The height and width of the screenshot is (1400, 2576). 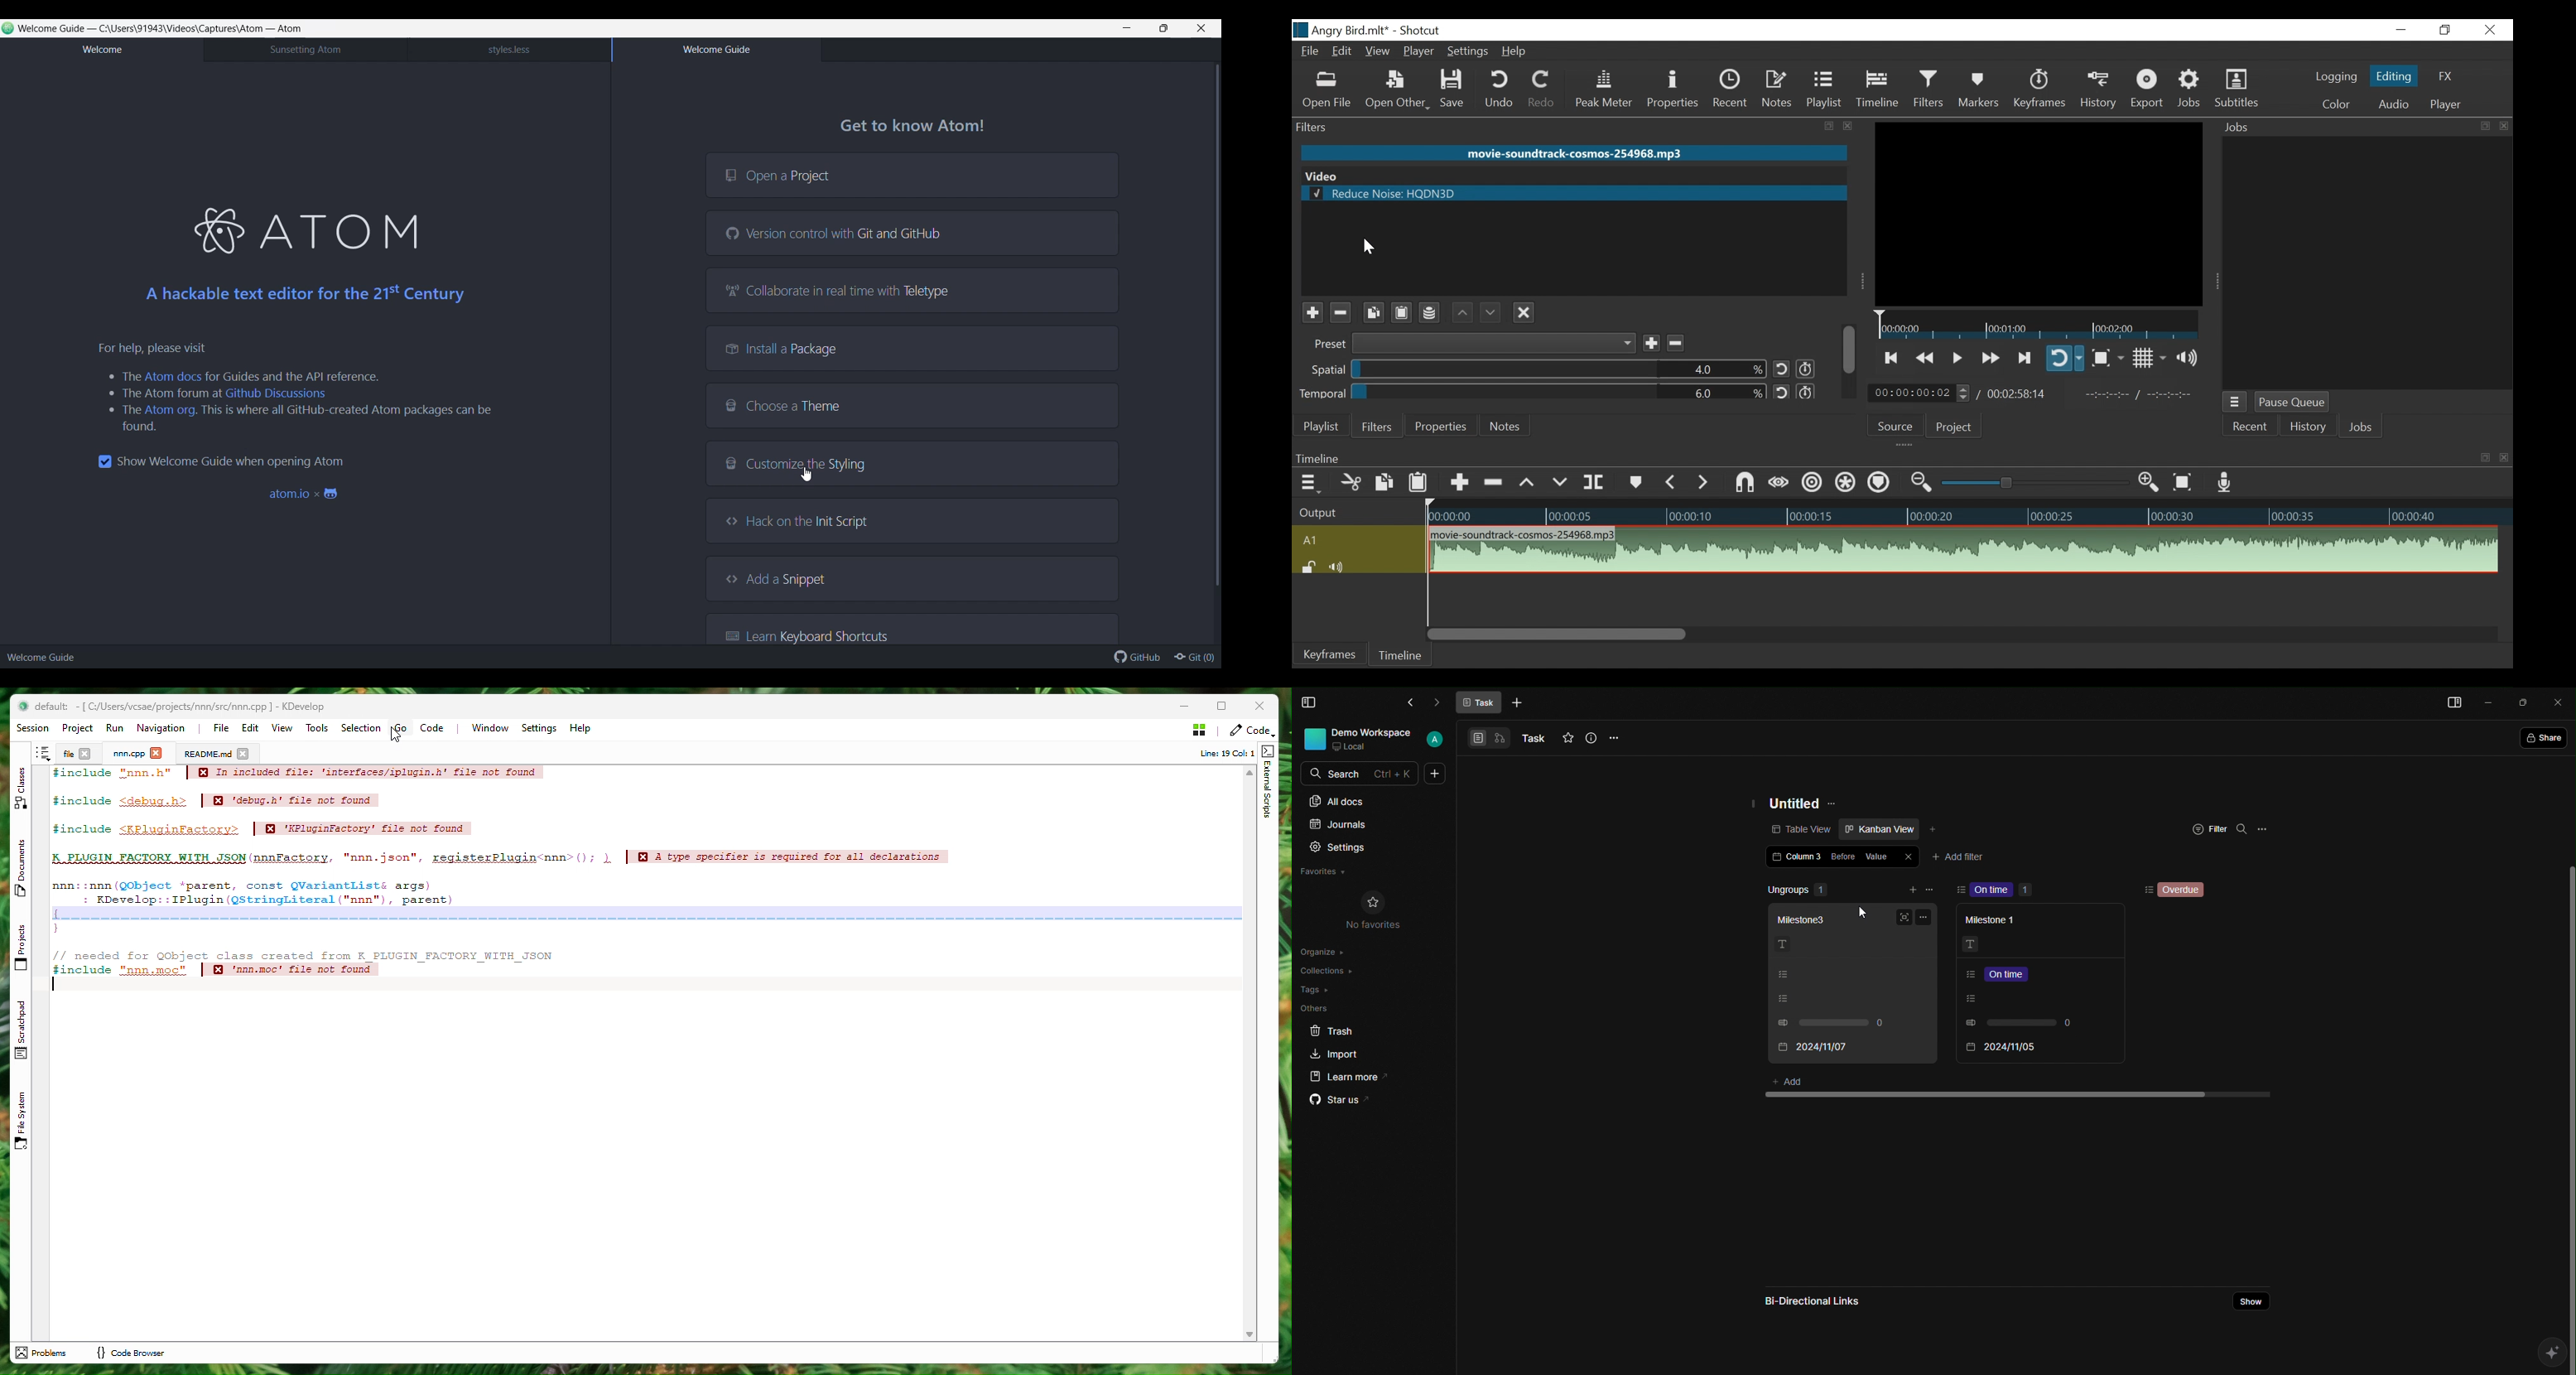 What do you see at coordinates (1907, 855) in the screenshot?
I see `Close` at bounding box center [1907, 855].